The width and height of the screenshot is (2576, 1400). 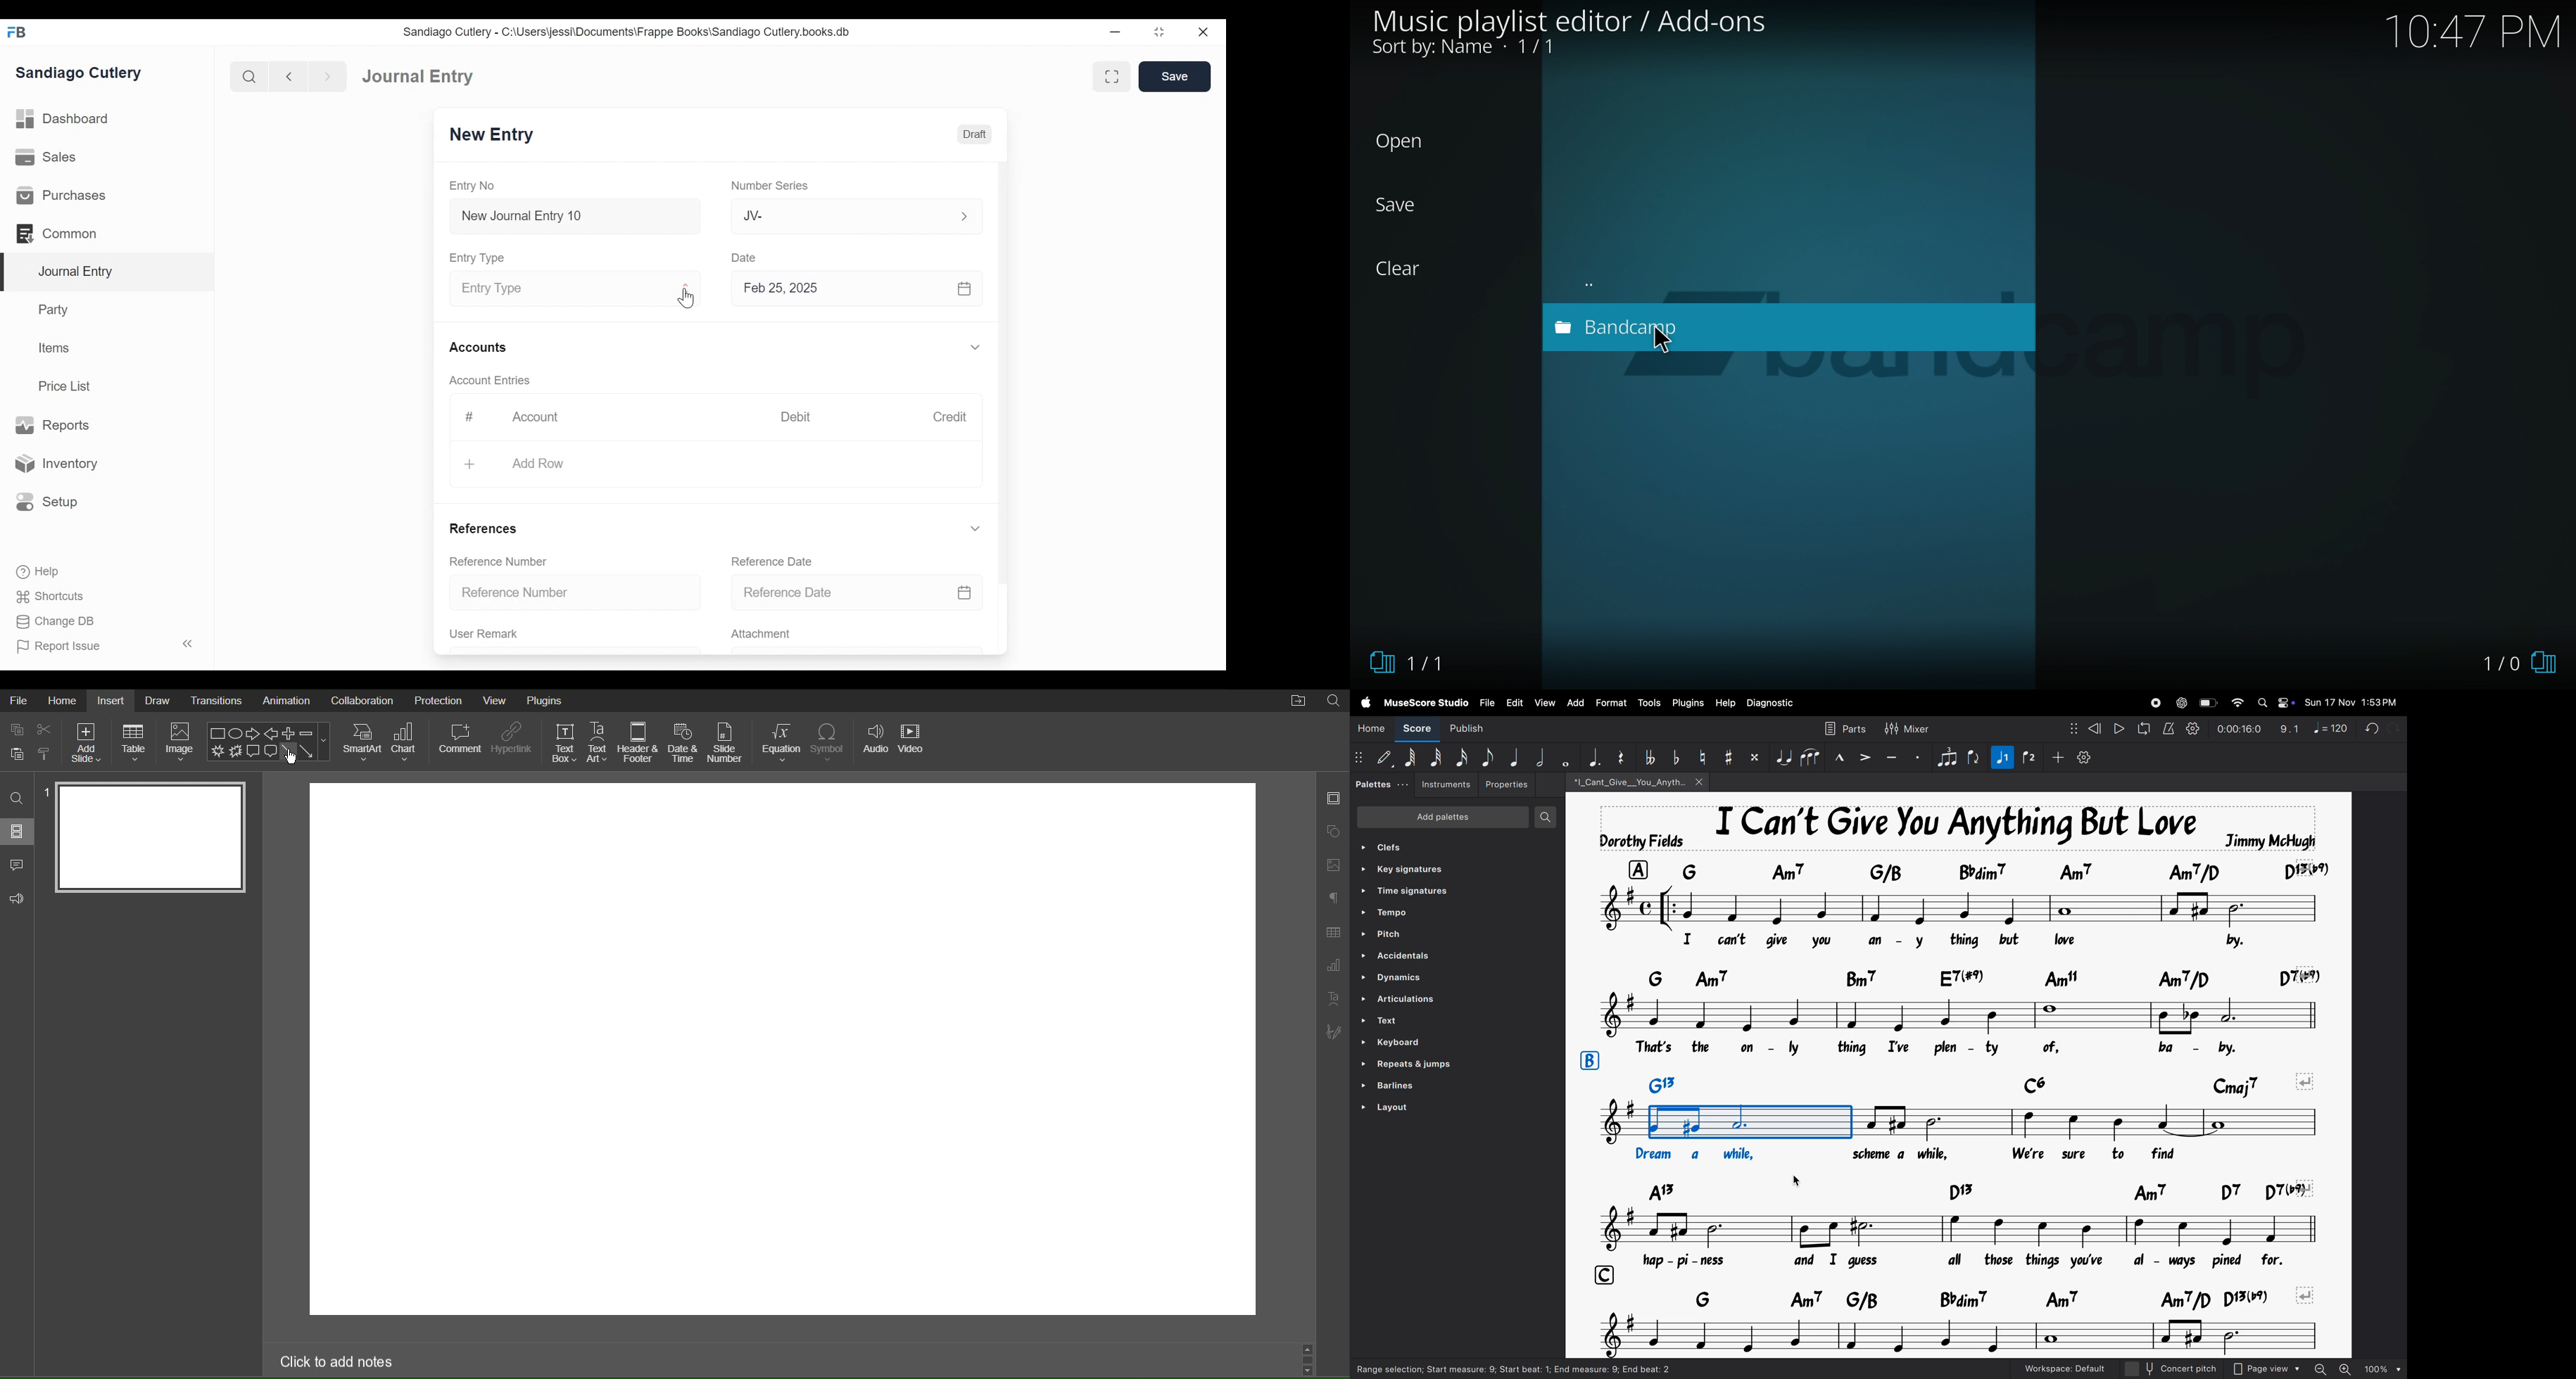 What do you see at coordinates (857, 593) in the screenshot?
I see `Reference Date` at bounding box center [857, 593].